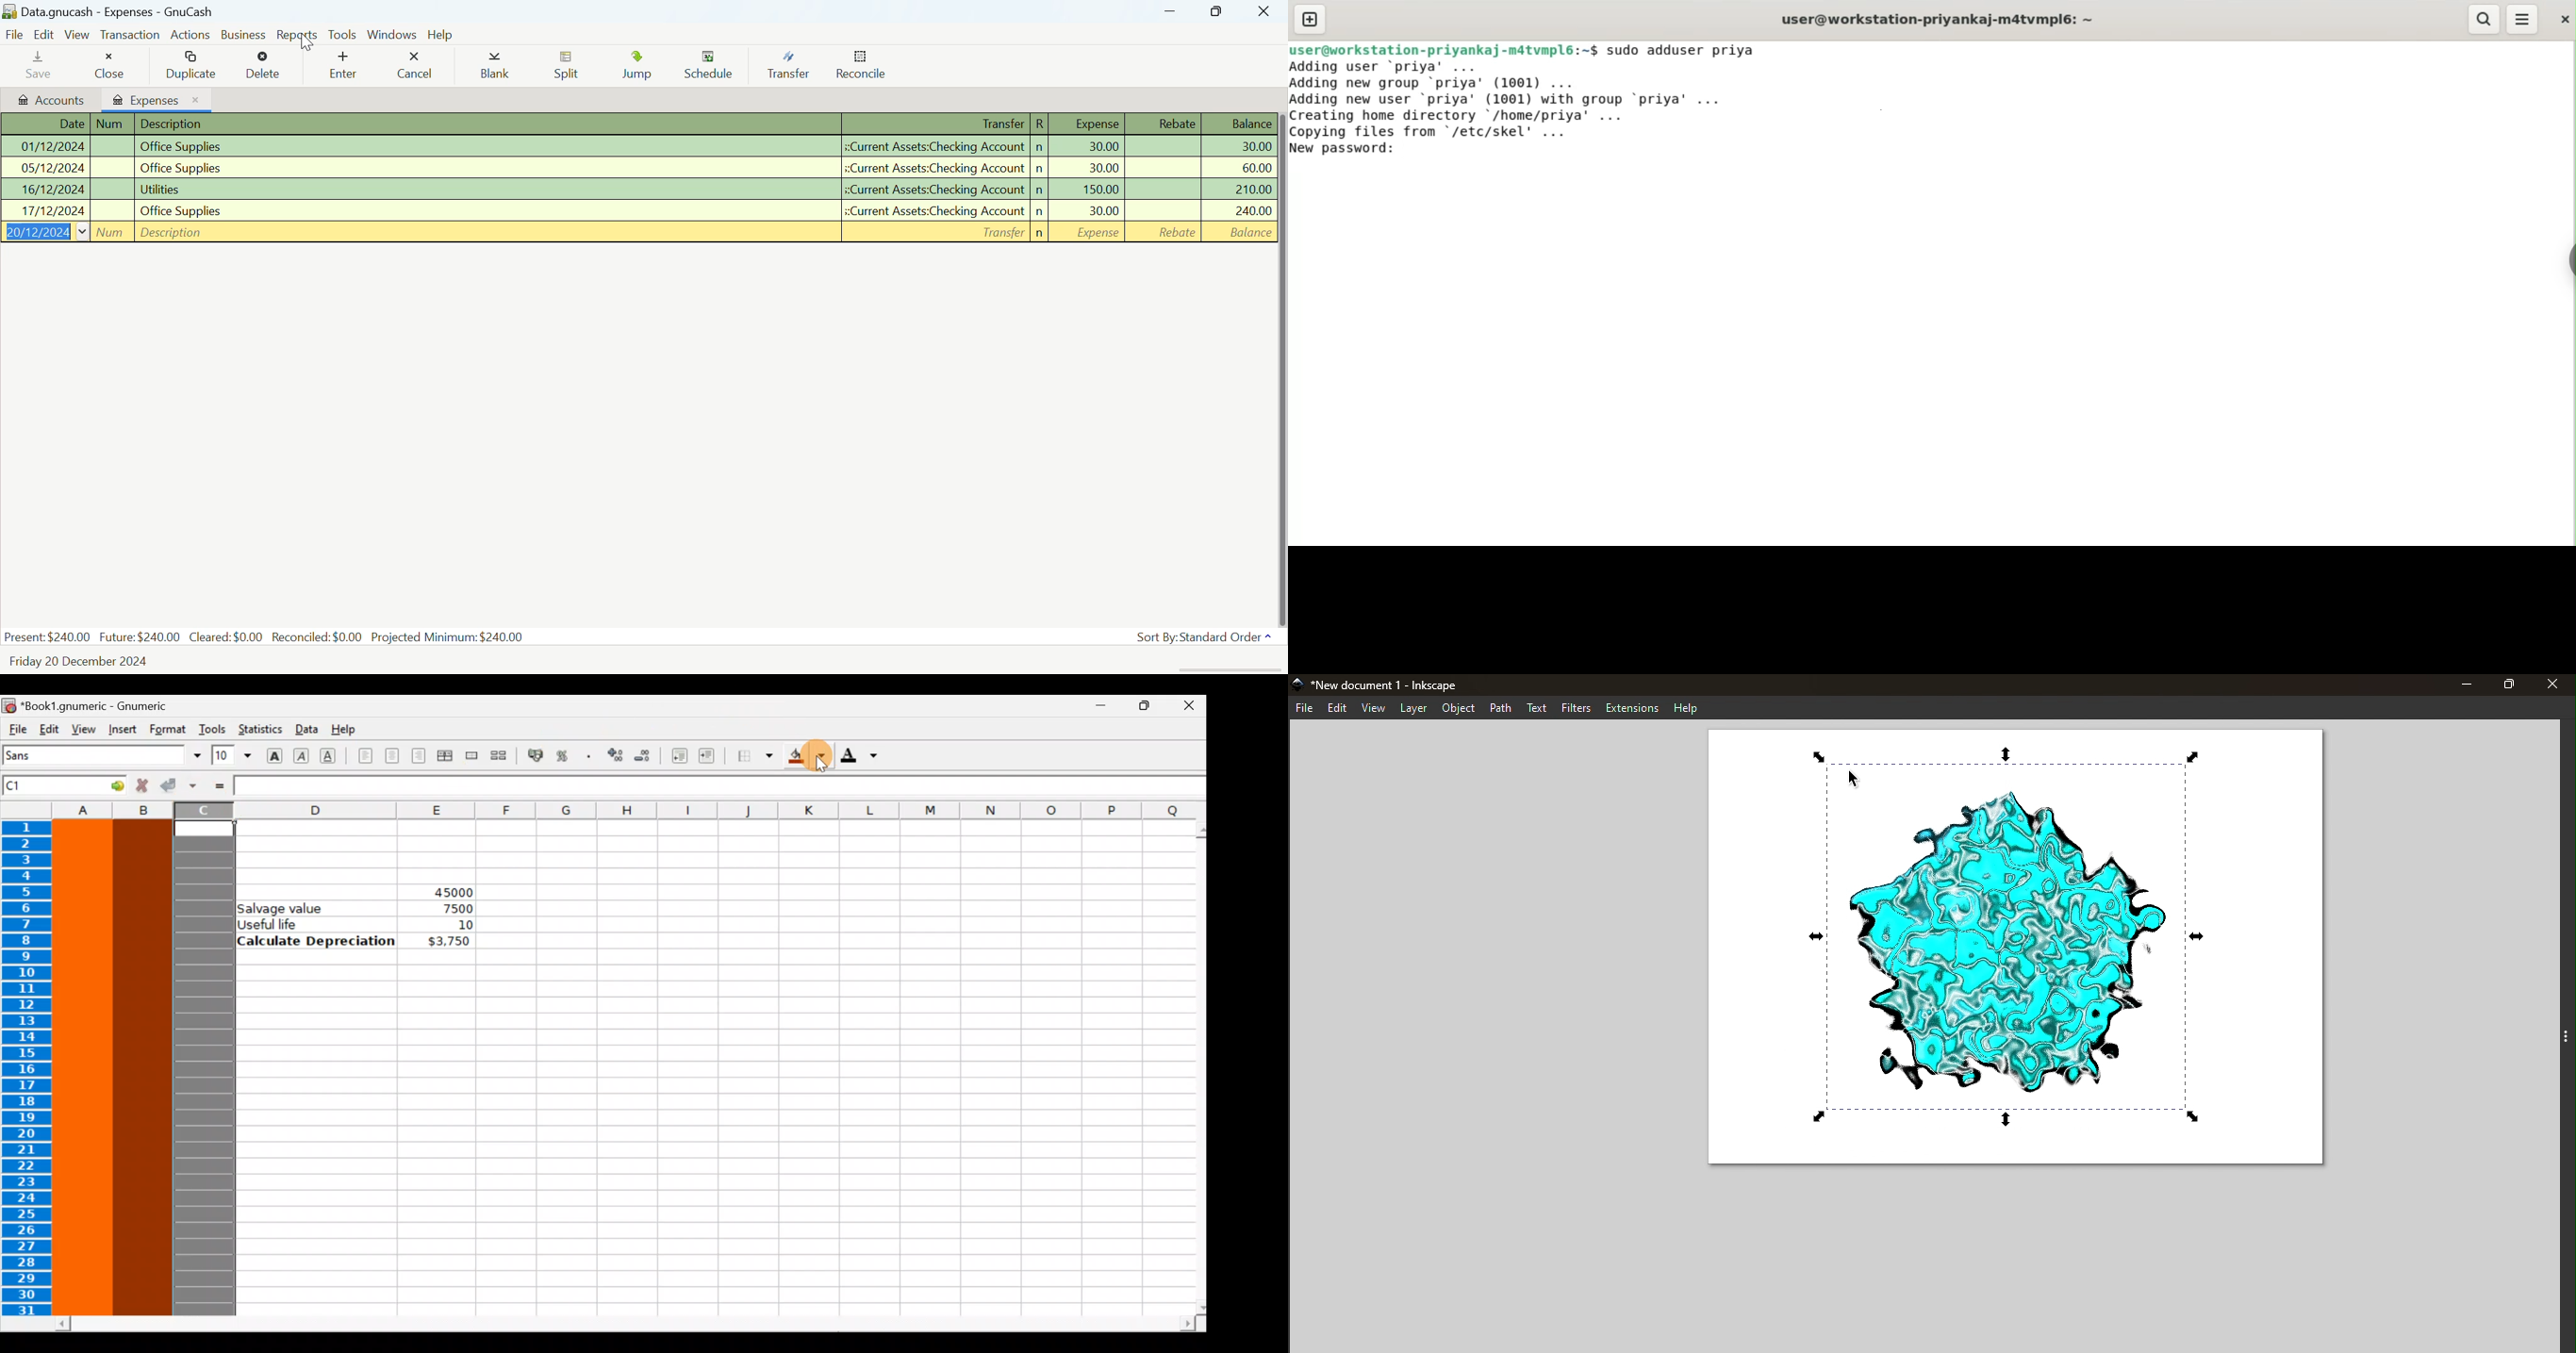  What do you see at coordinates (1413, 709) in the screenshot?
I see `Layer` at bounding box center [1413, 709].